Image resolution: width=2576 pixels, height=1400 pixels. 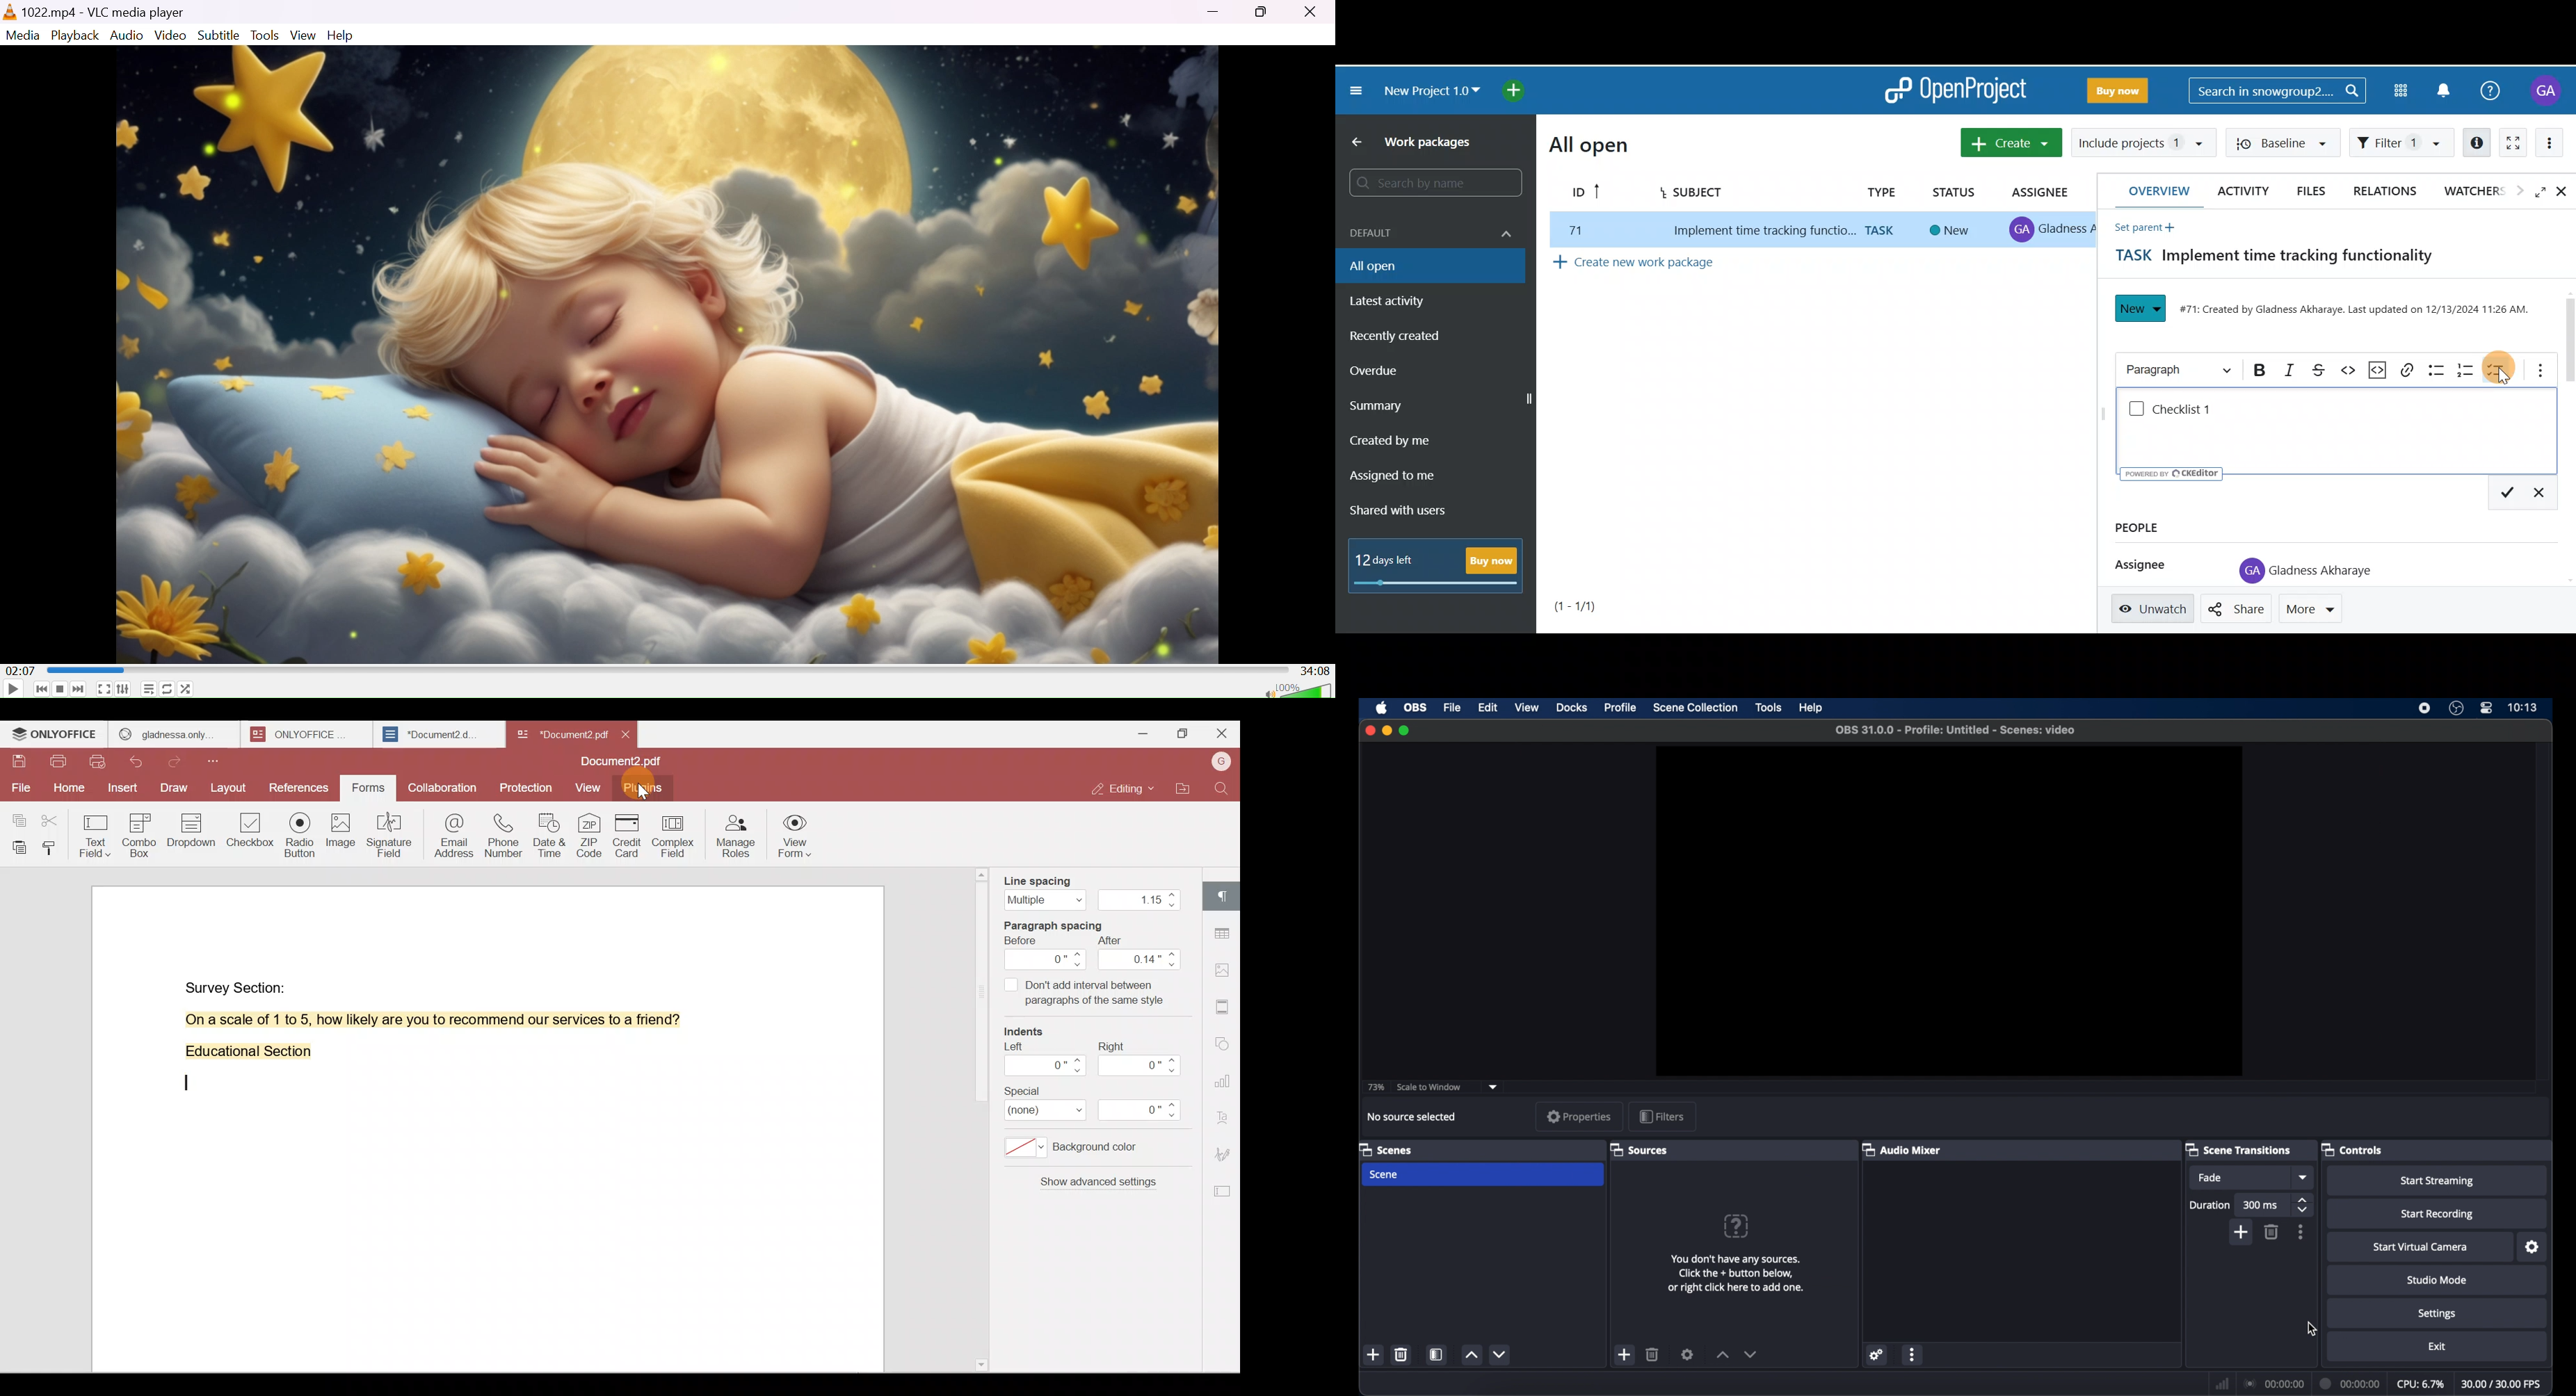 What do you see at coordinates (2438, 1281) in the screenshot?
I see `studio mode` at bounding box center [2438, 1281].